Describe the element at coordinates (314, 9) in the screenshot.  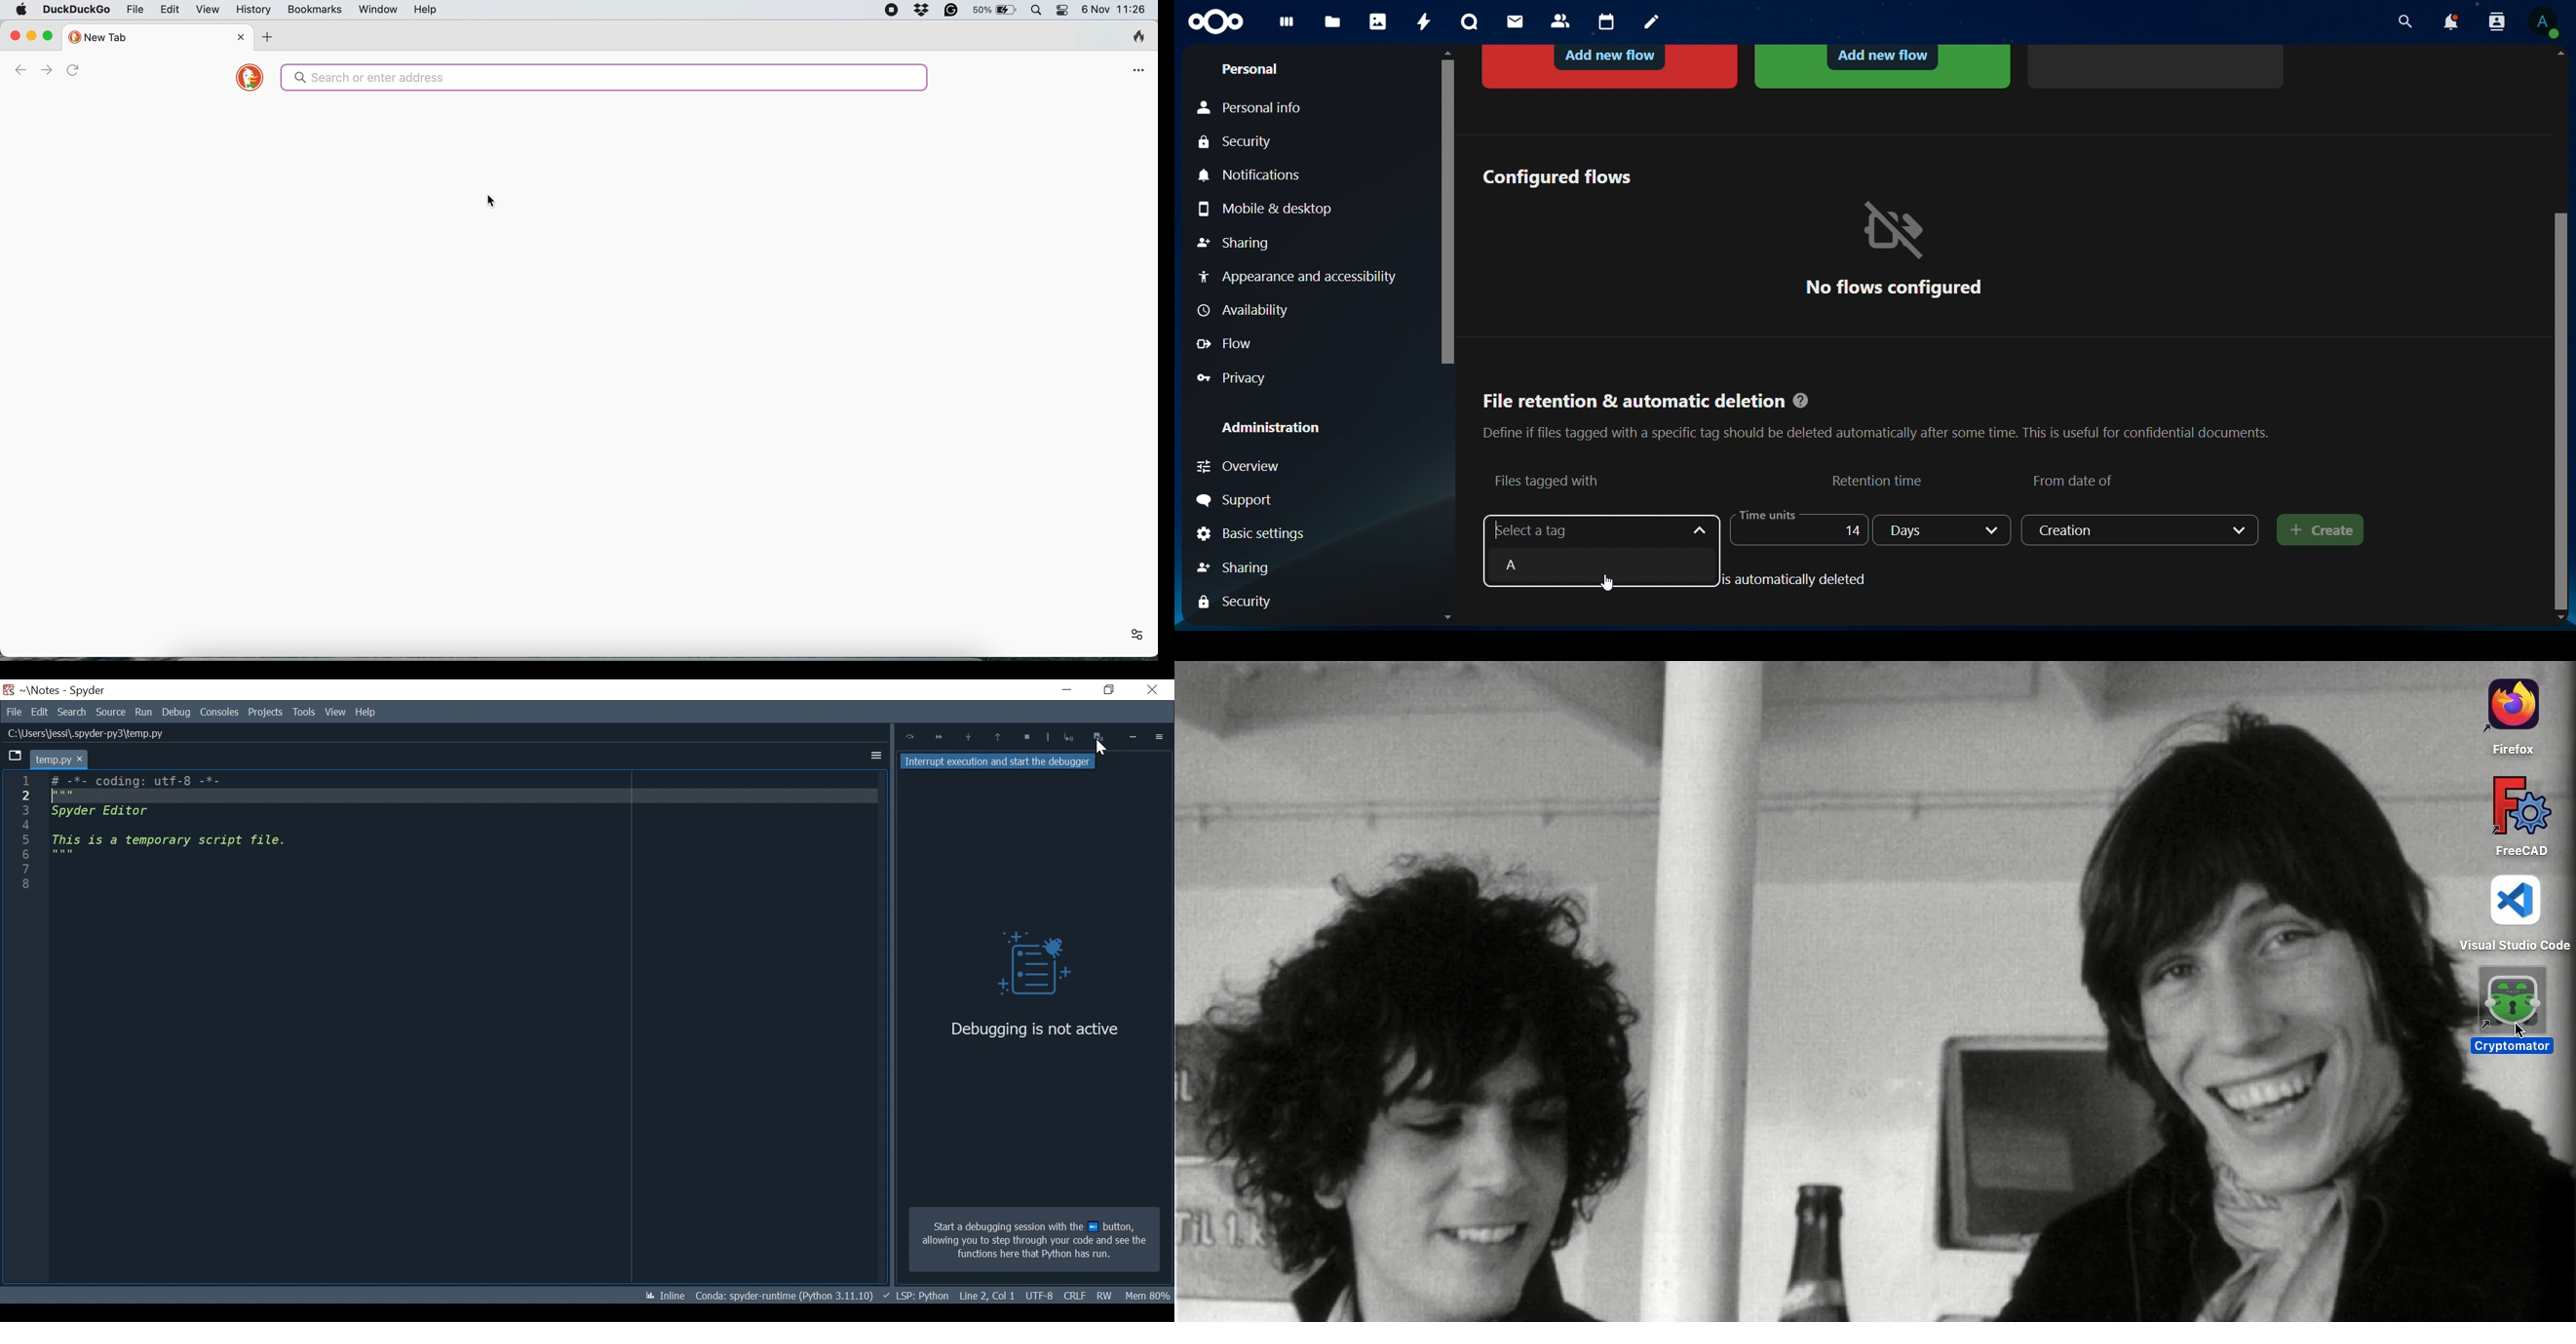
I see `bookmarks` at that location.